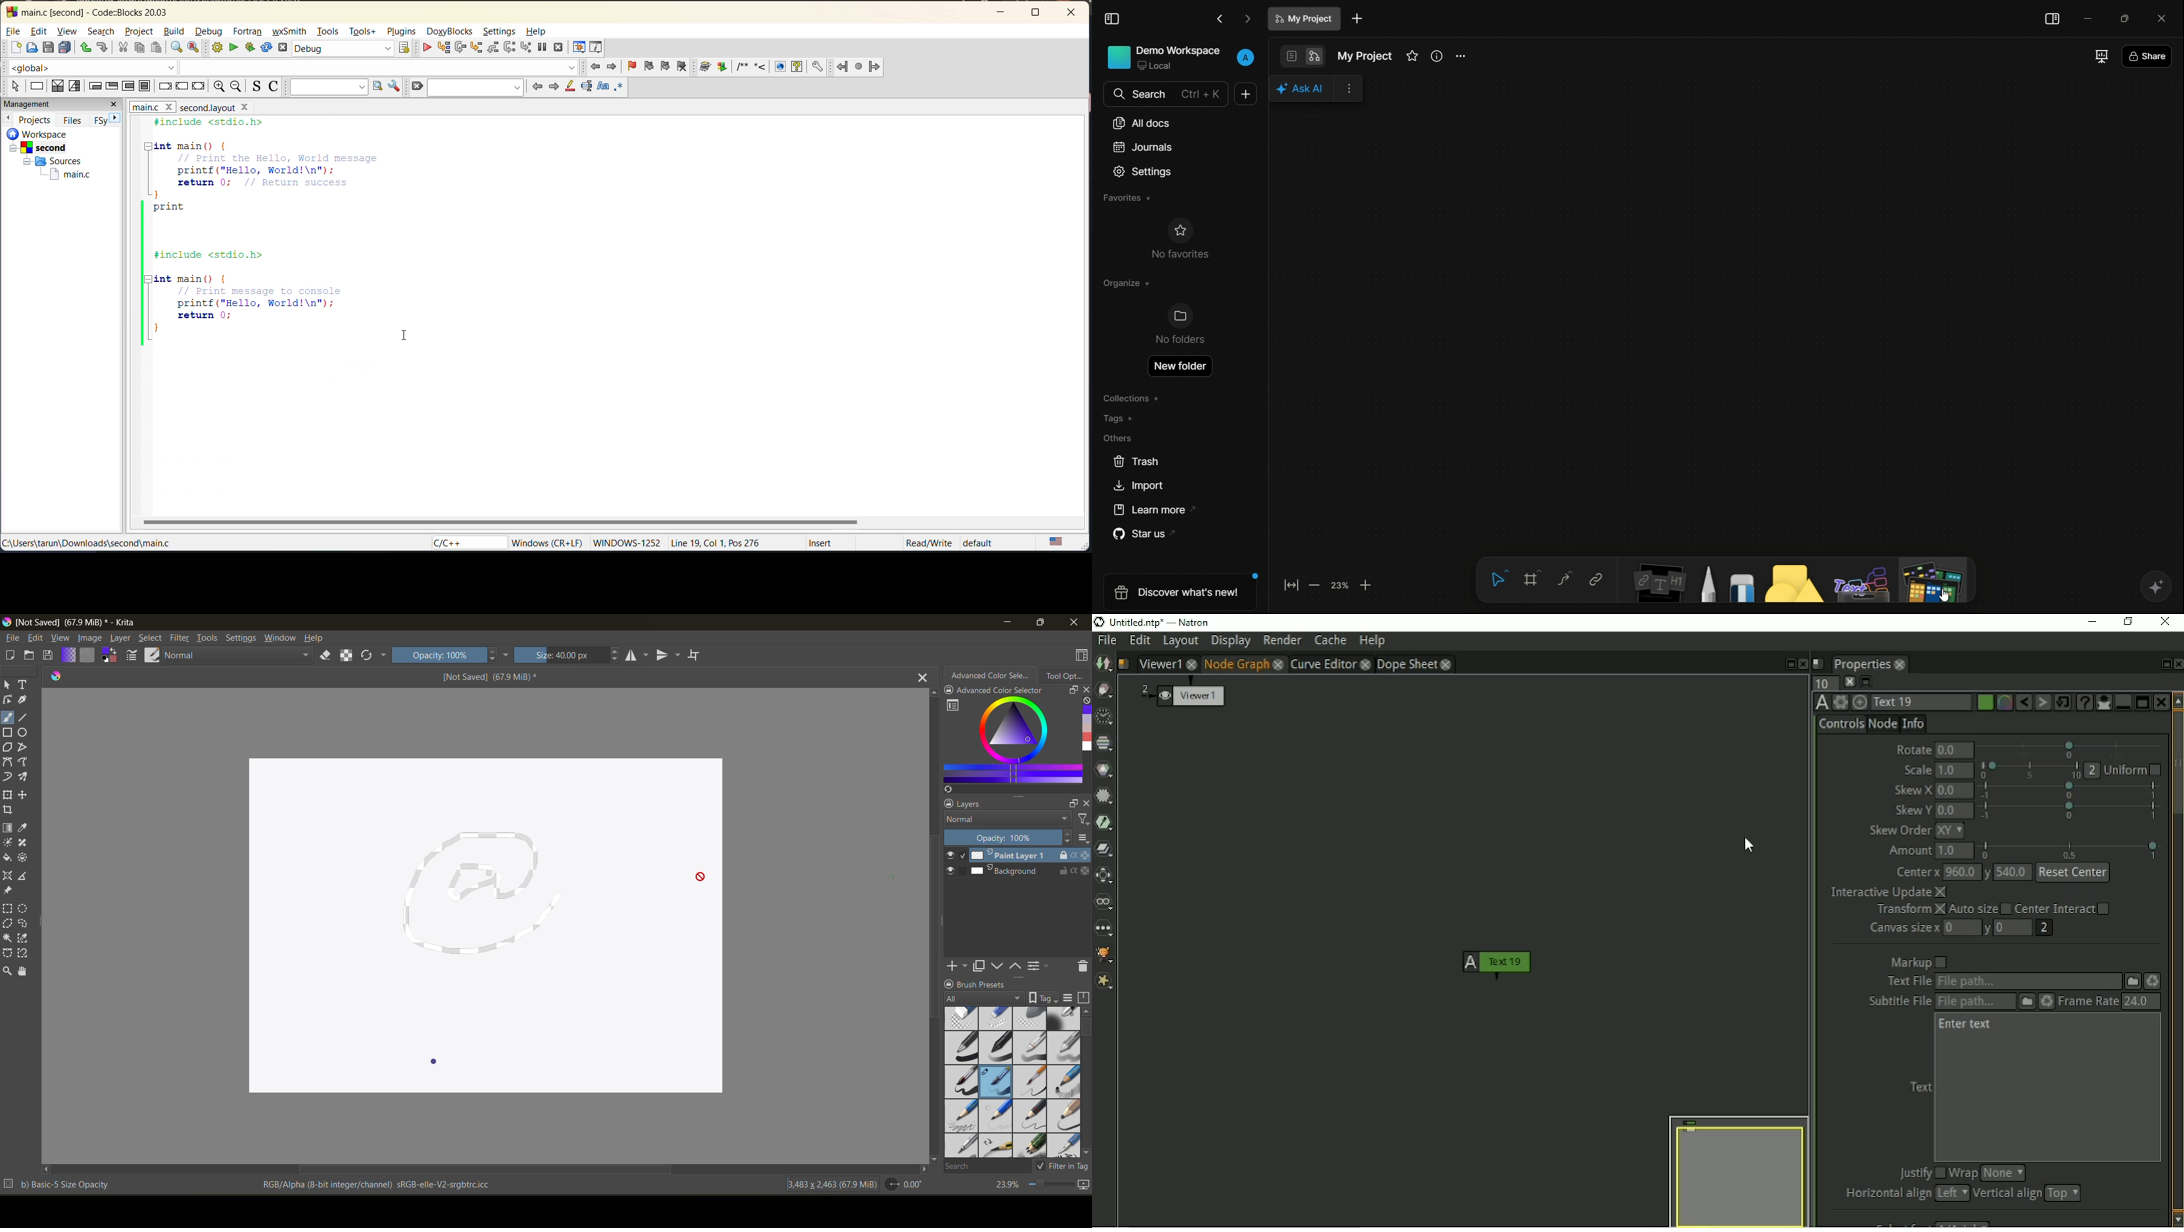  I want to click on clear, so click(415, 86).